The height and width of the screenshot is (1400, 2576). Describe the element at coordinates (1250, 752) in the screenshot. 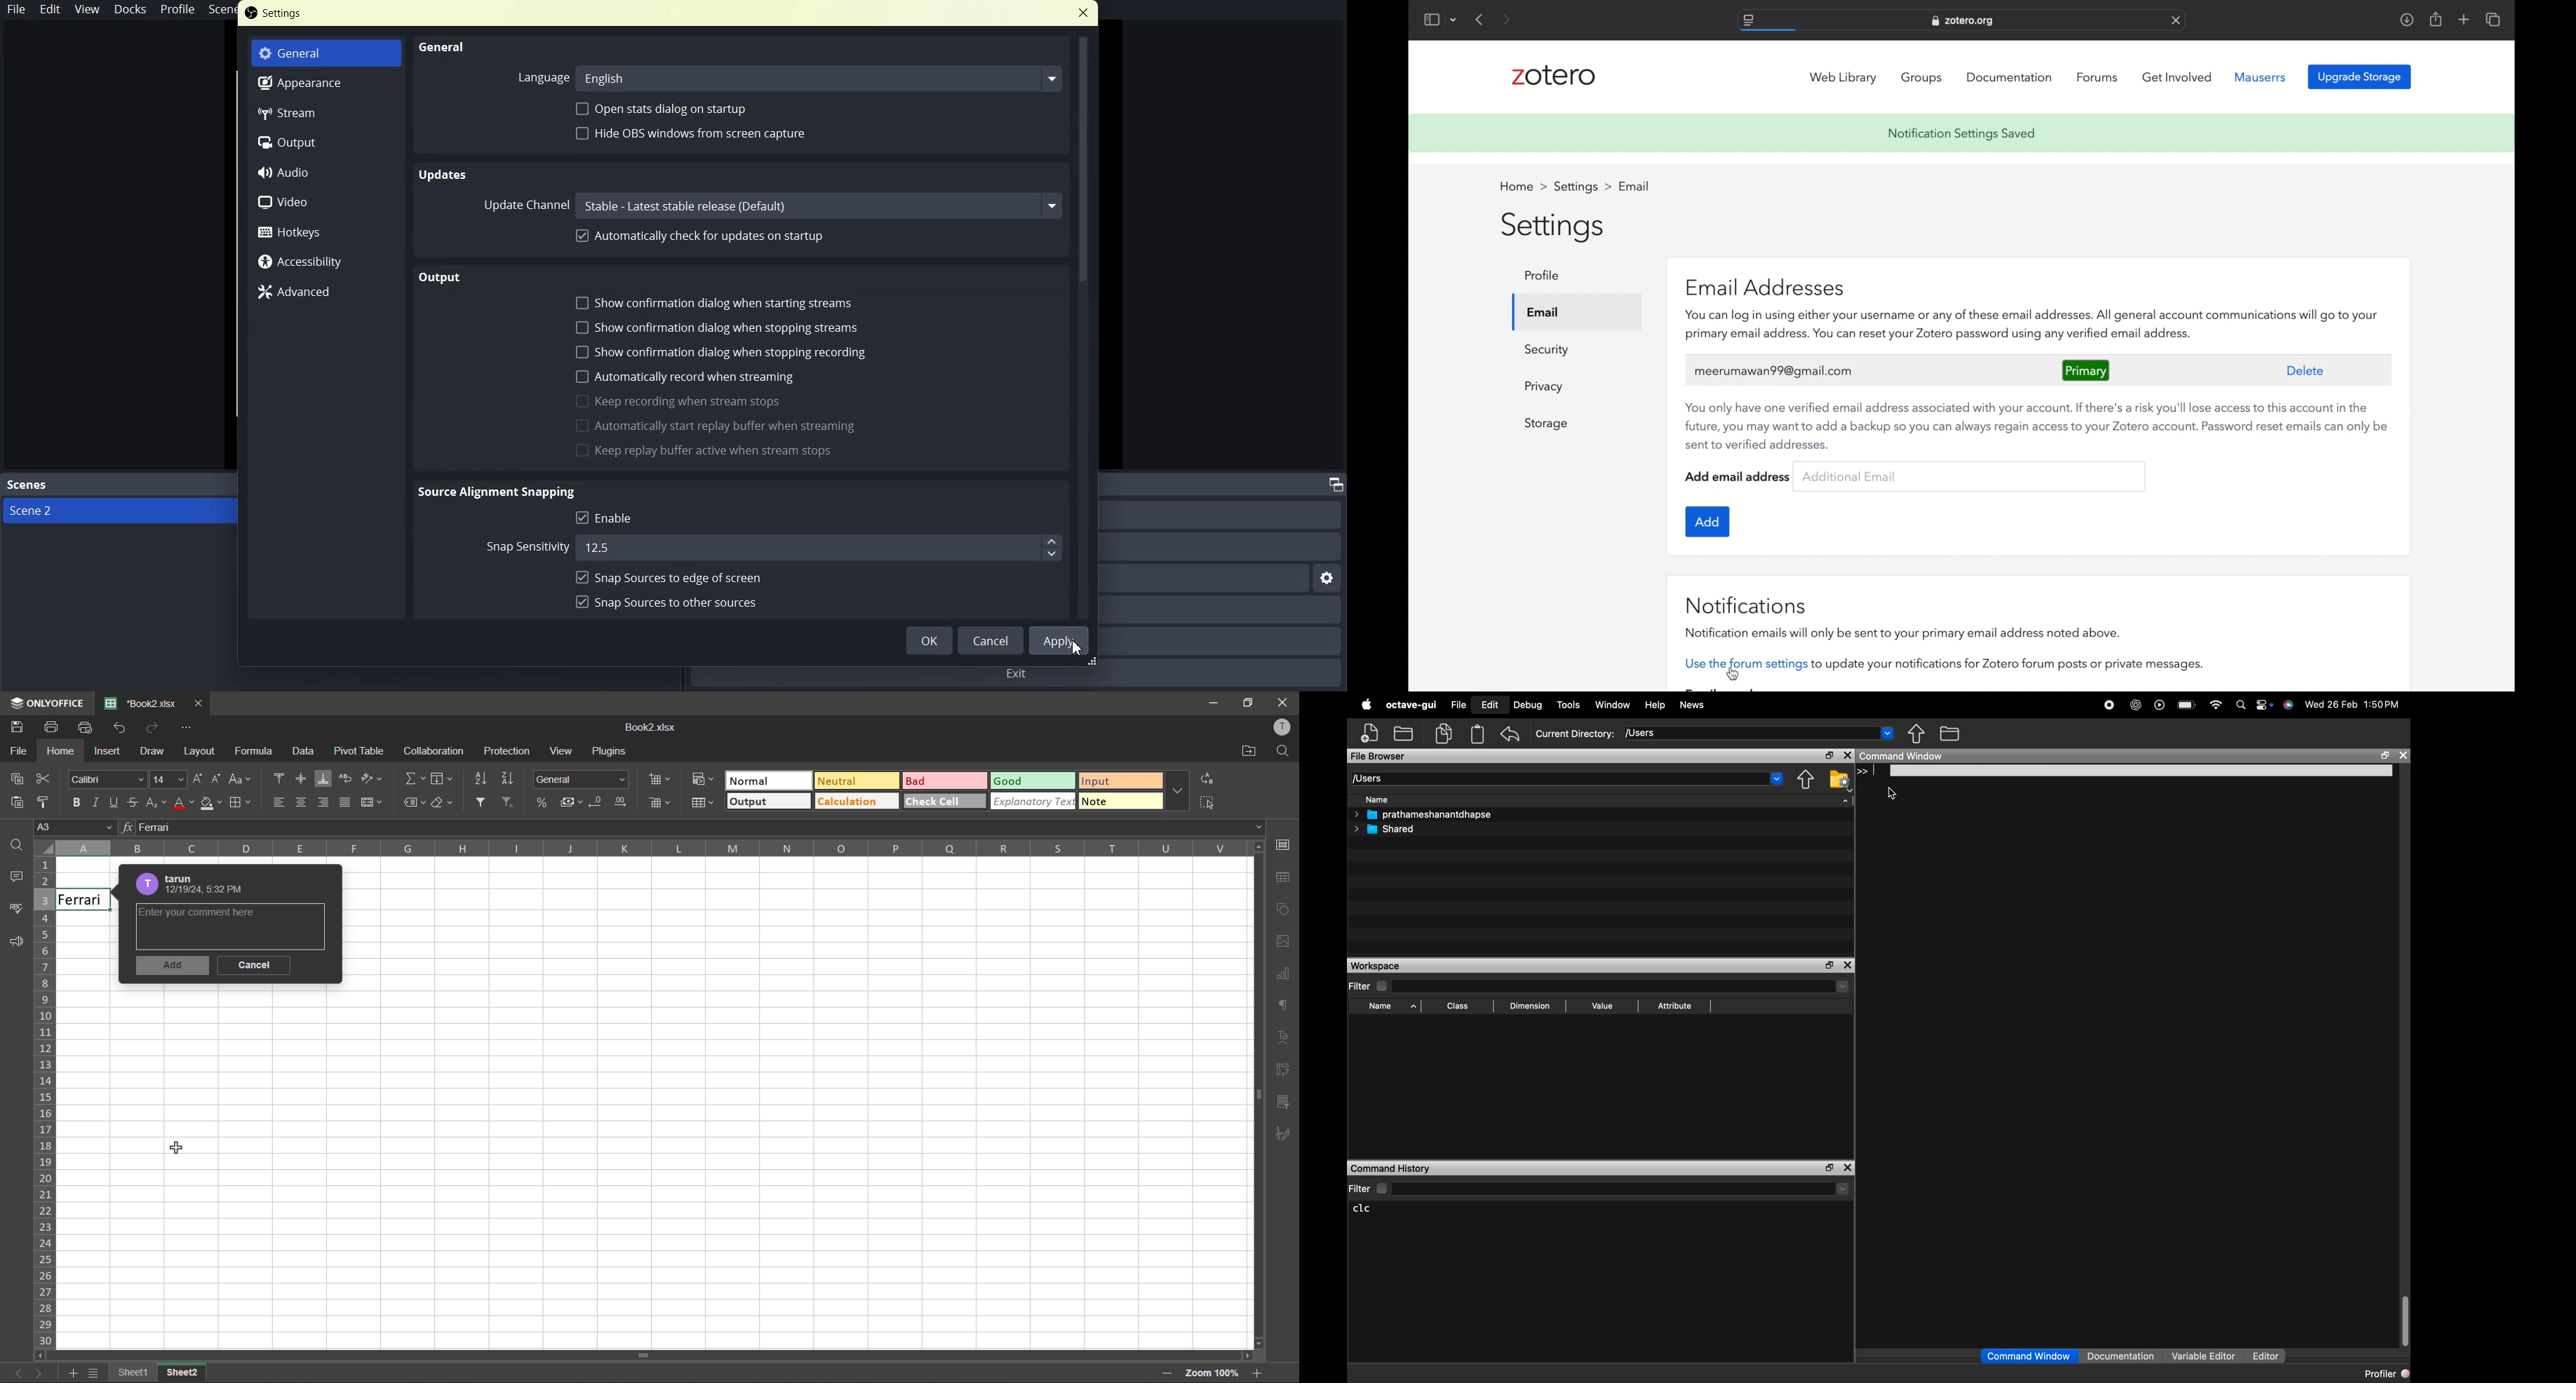

I see `open location` at that location.